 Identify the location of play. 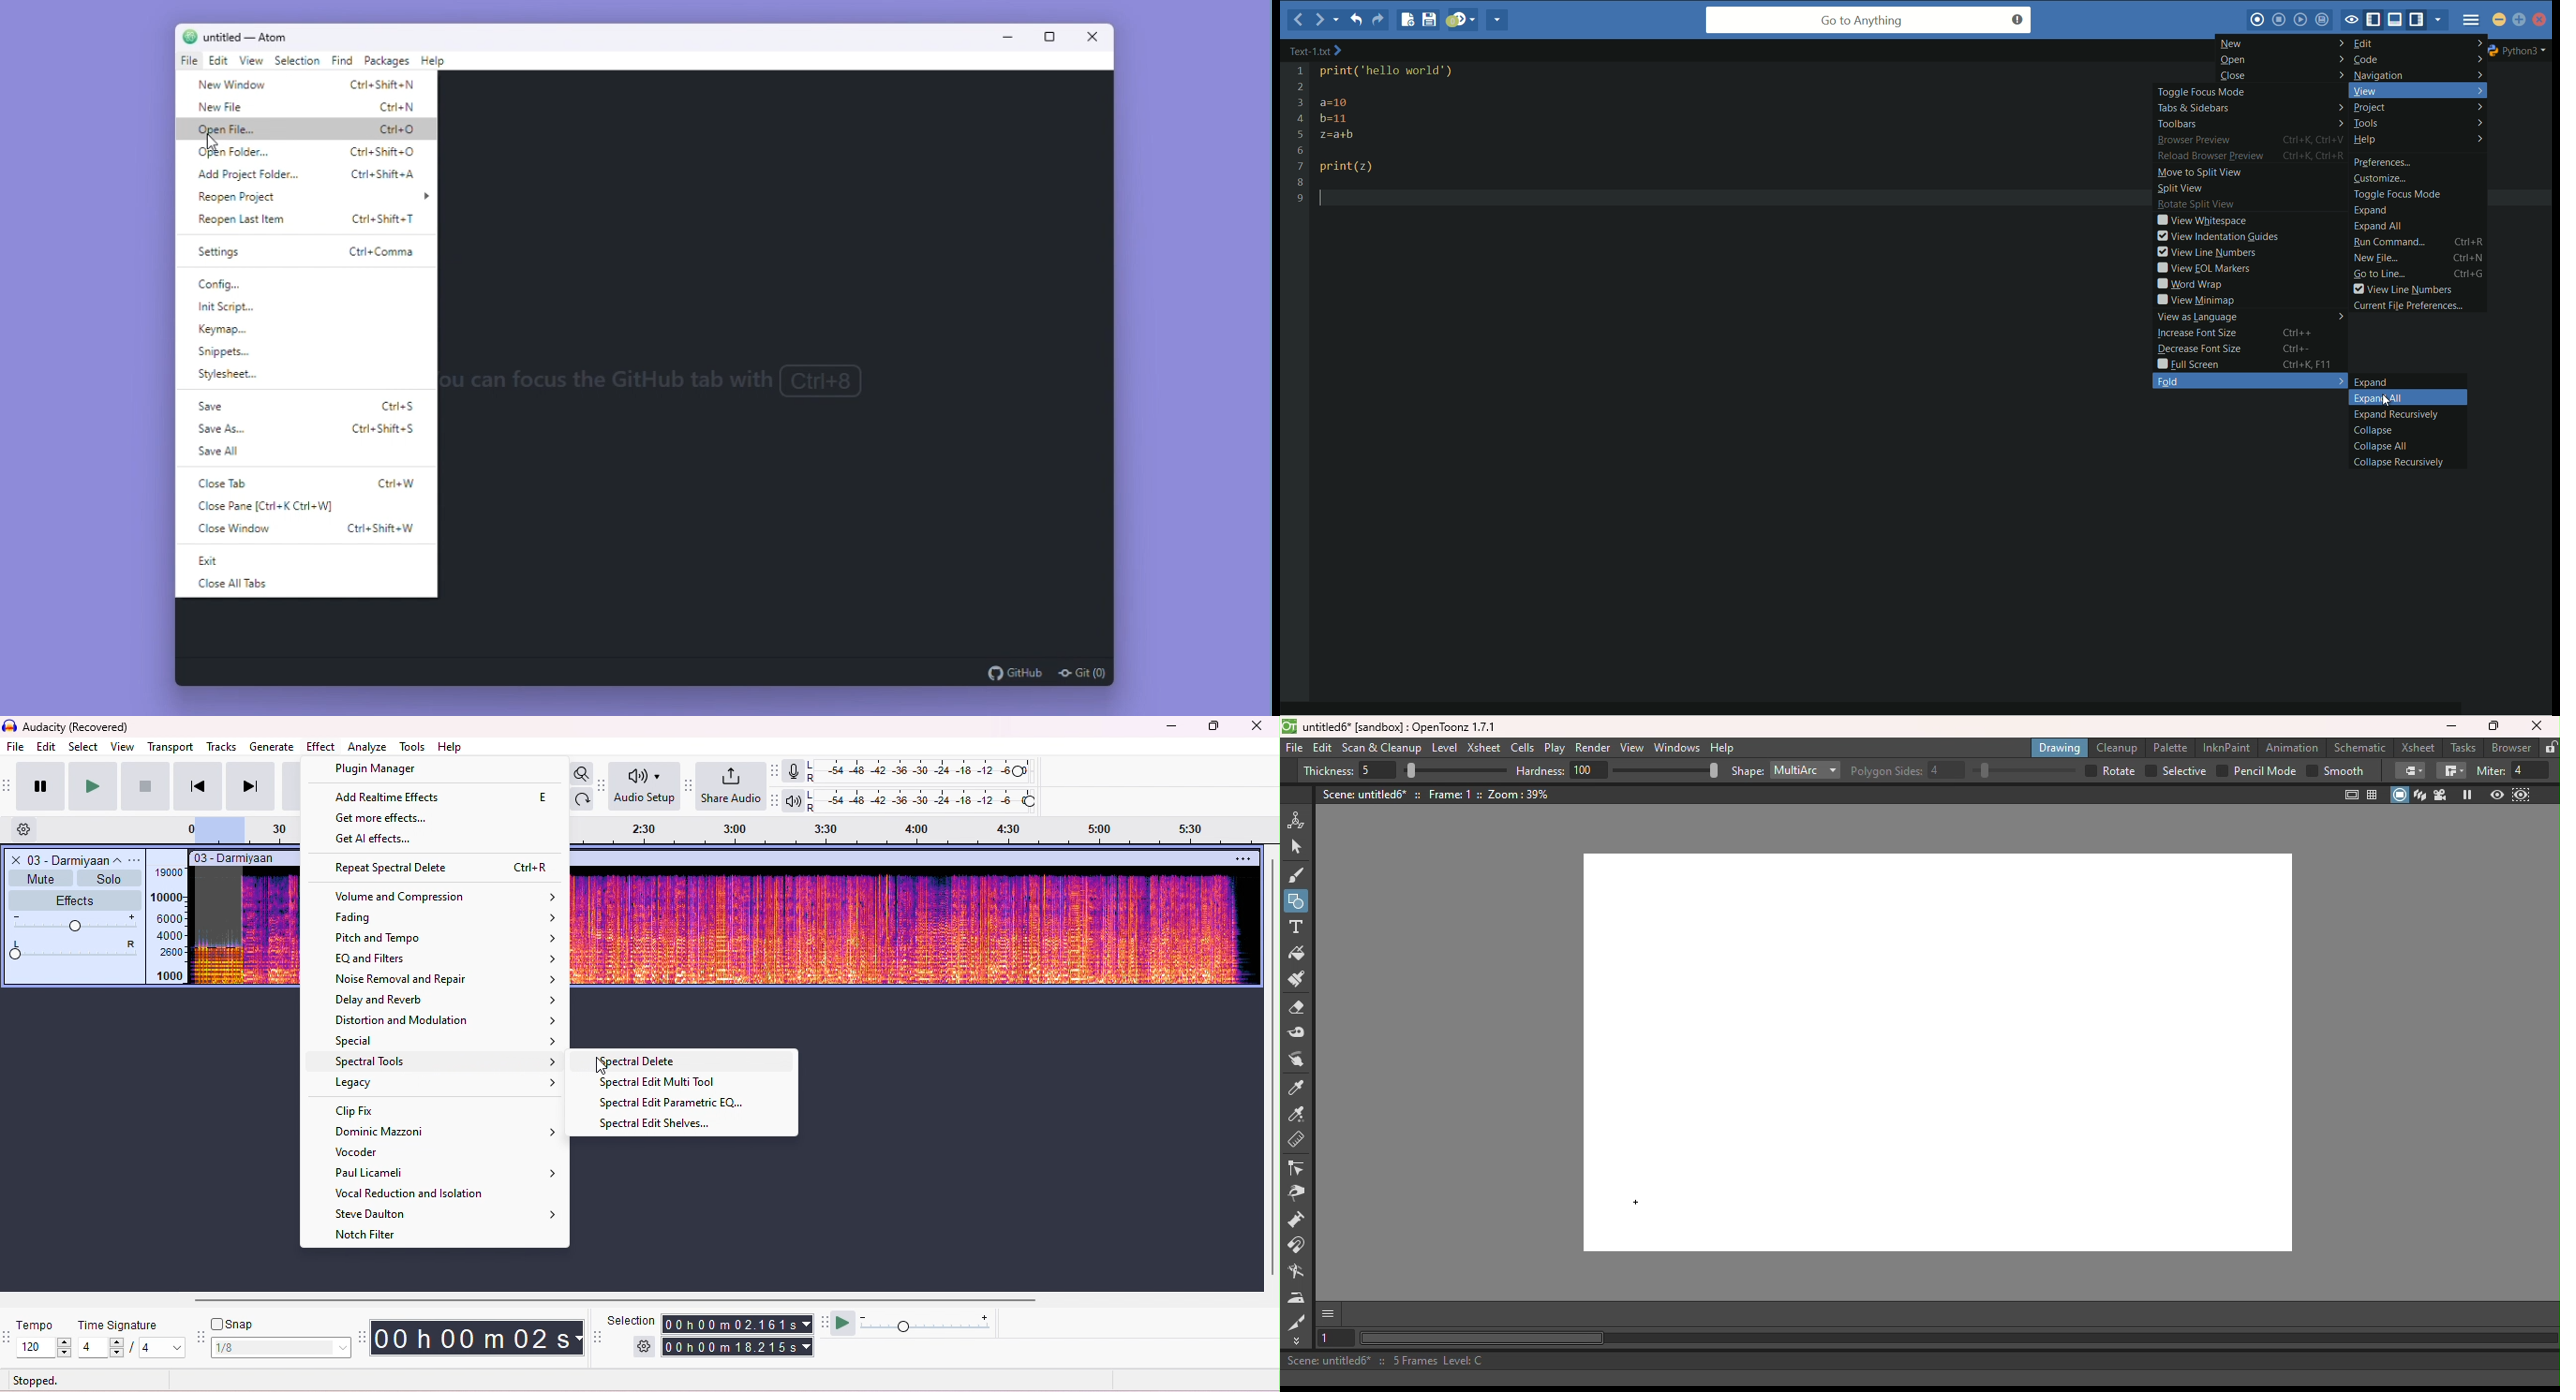
(92, 786).